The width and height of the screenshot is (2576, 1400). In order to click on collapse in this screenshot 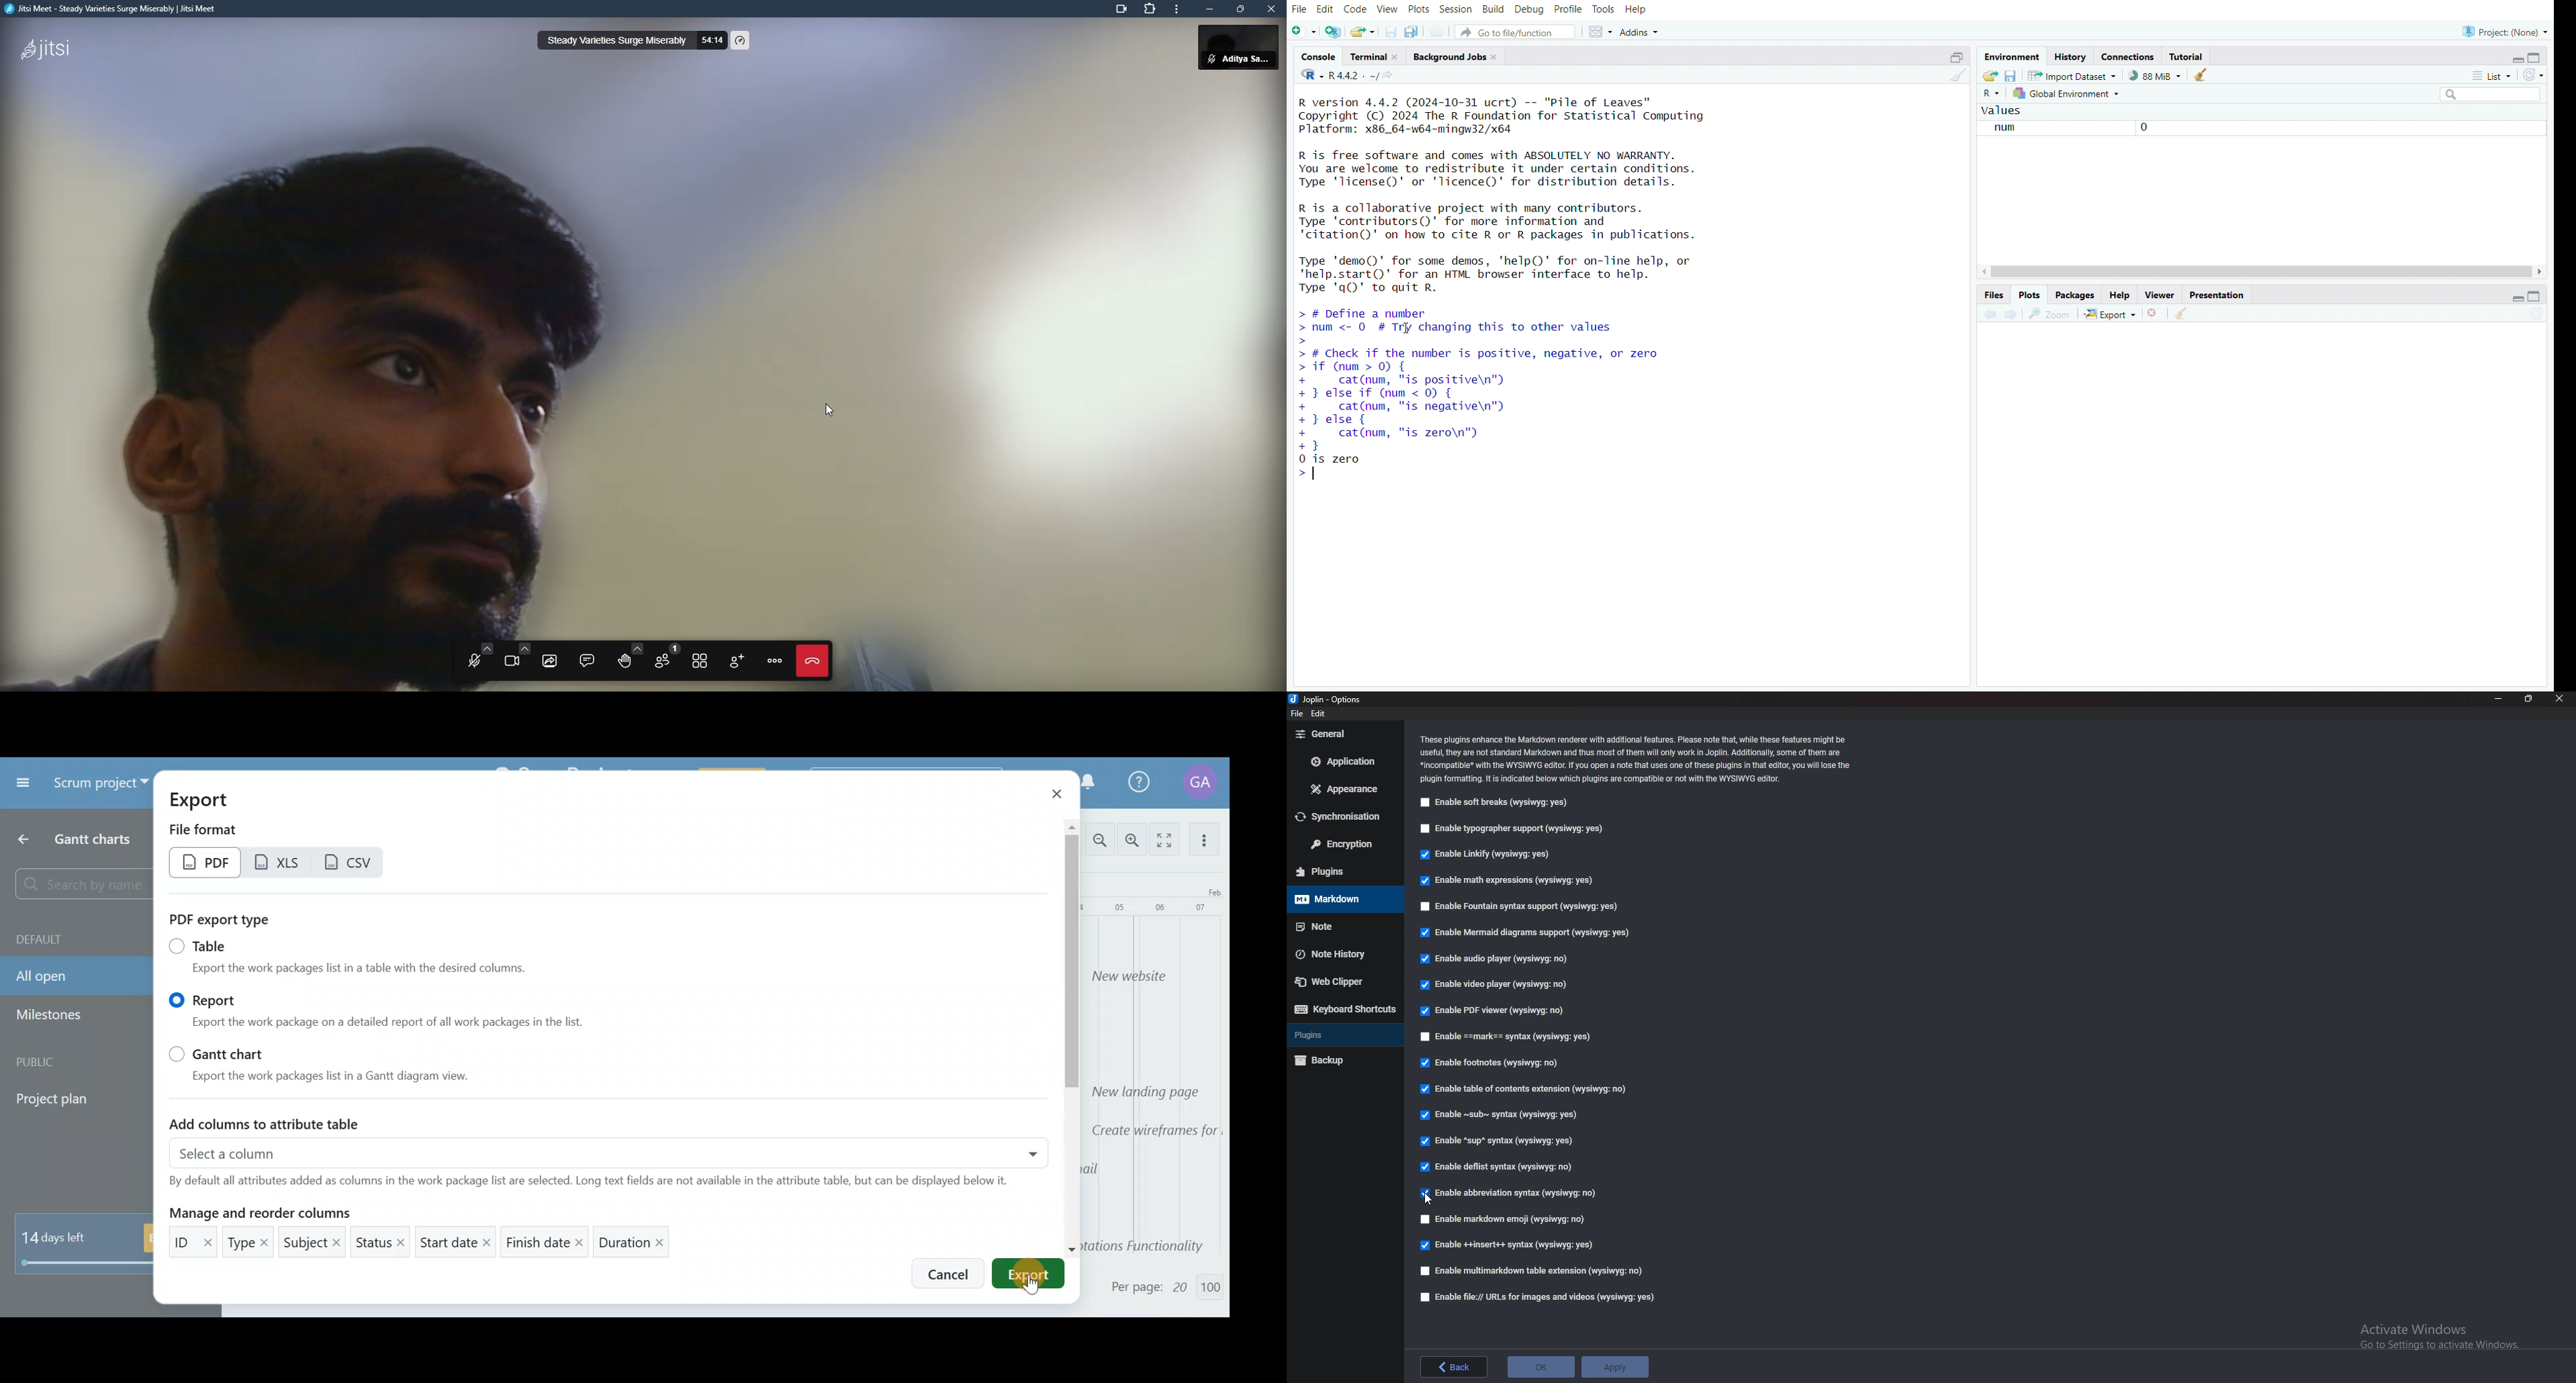, I will do `click(2539, 297)`.